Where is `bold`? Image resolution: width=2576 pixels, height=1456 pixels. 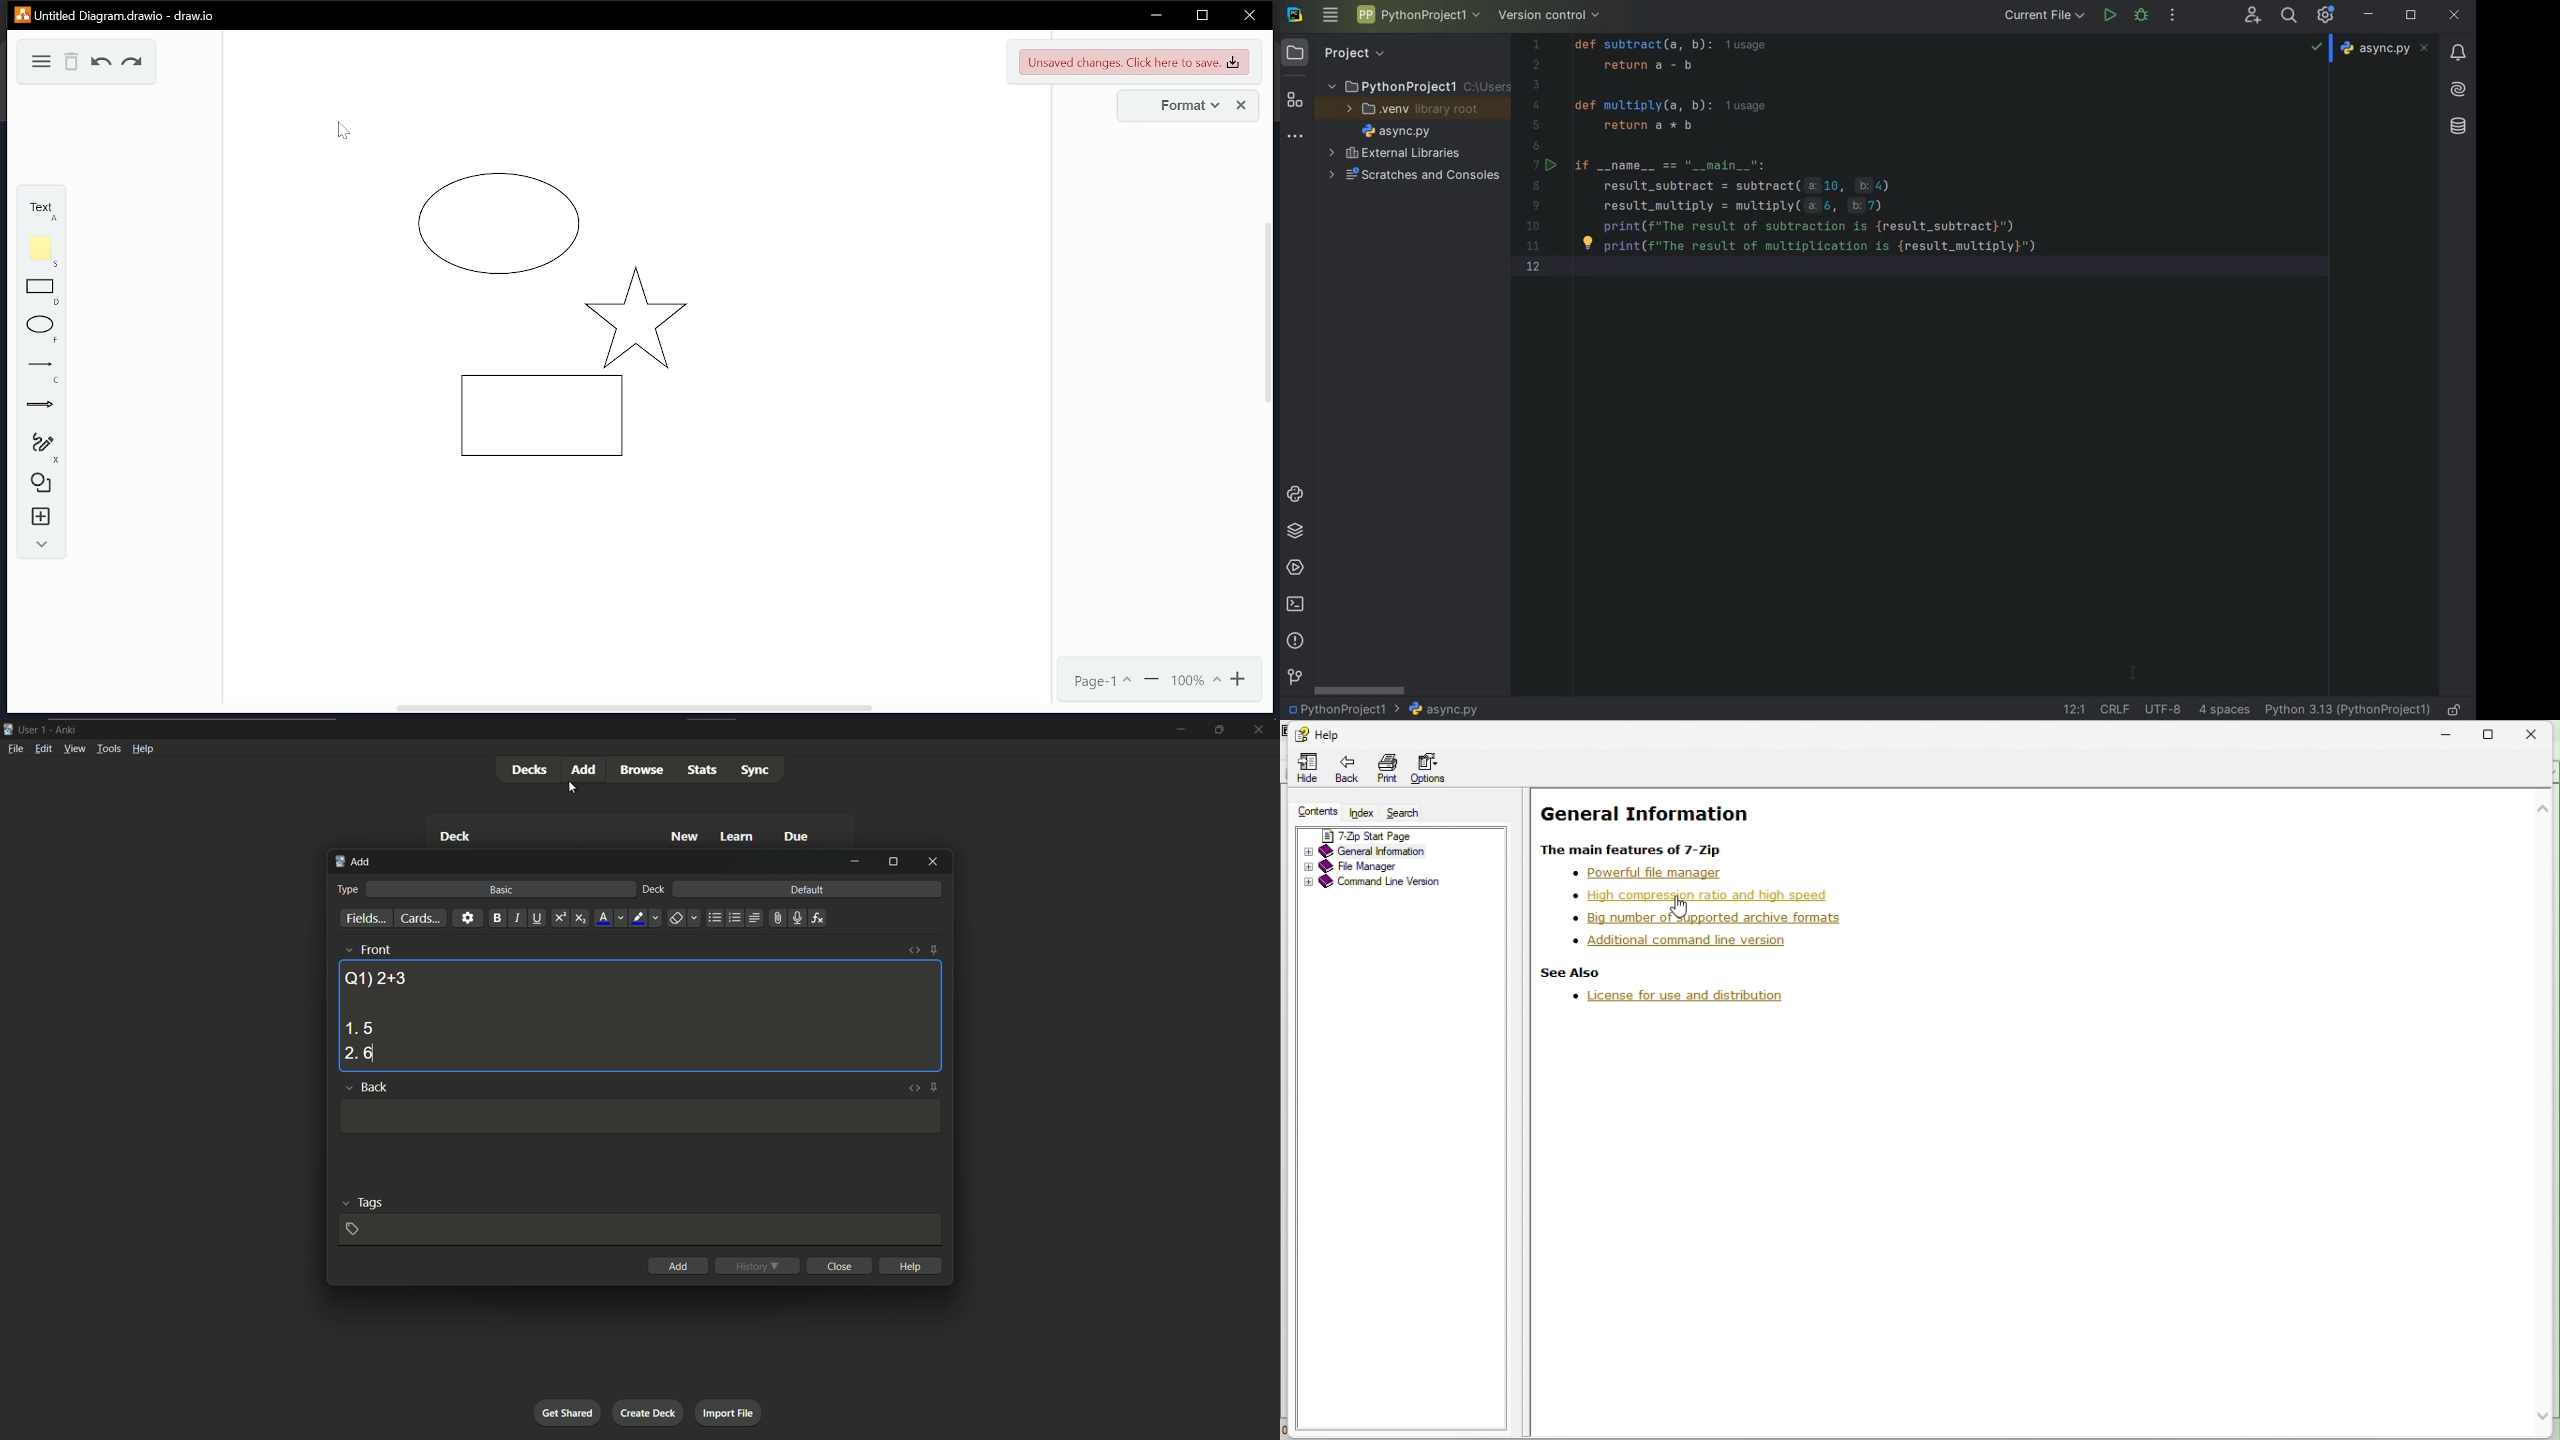
bold is located at coordinates (497, 919).